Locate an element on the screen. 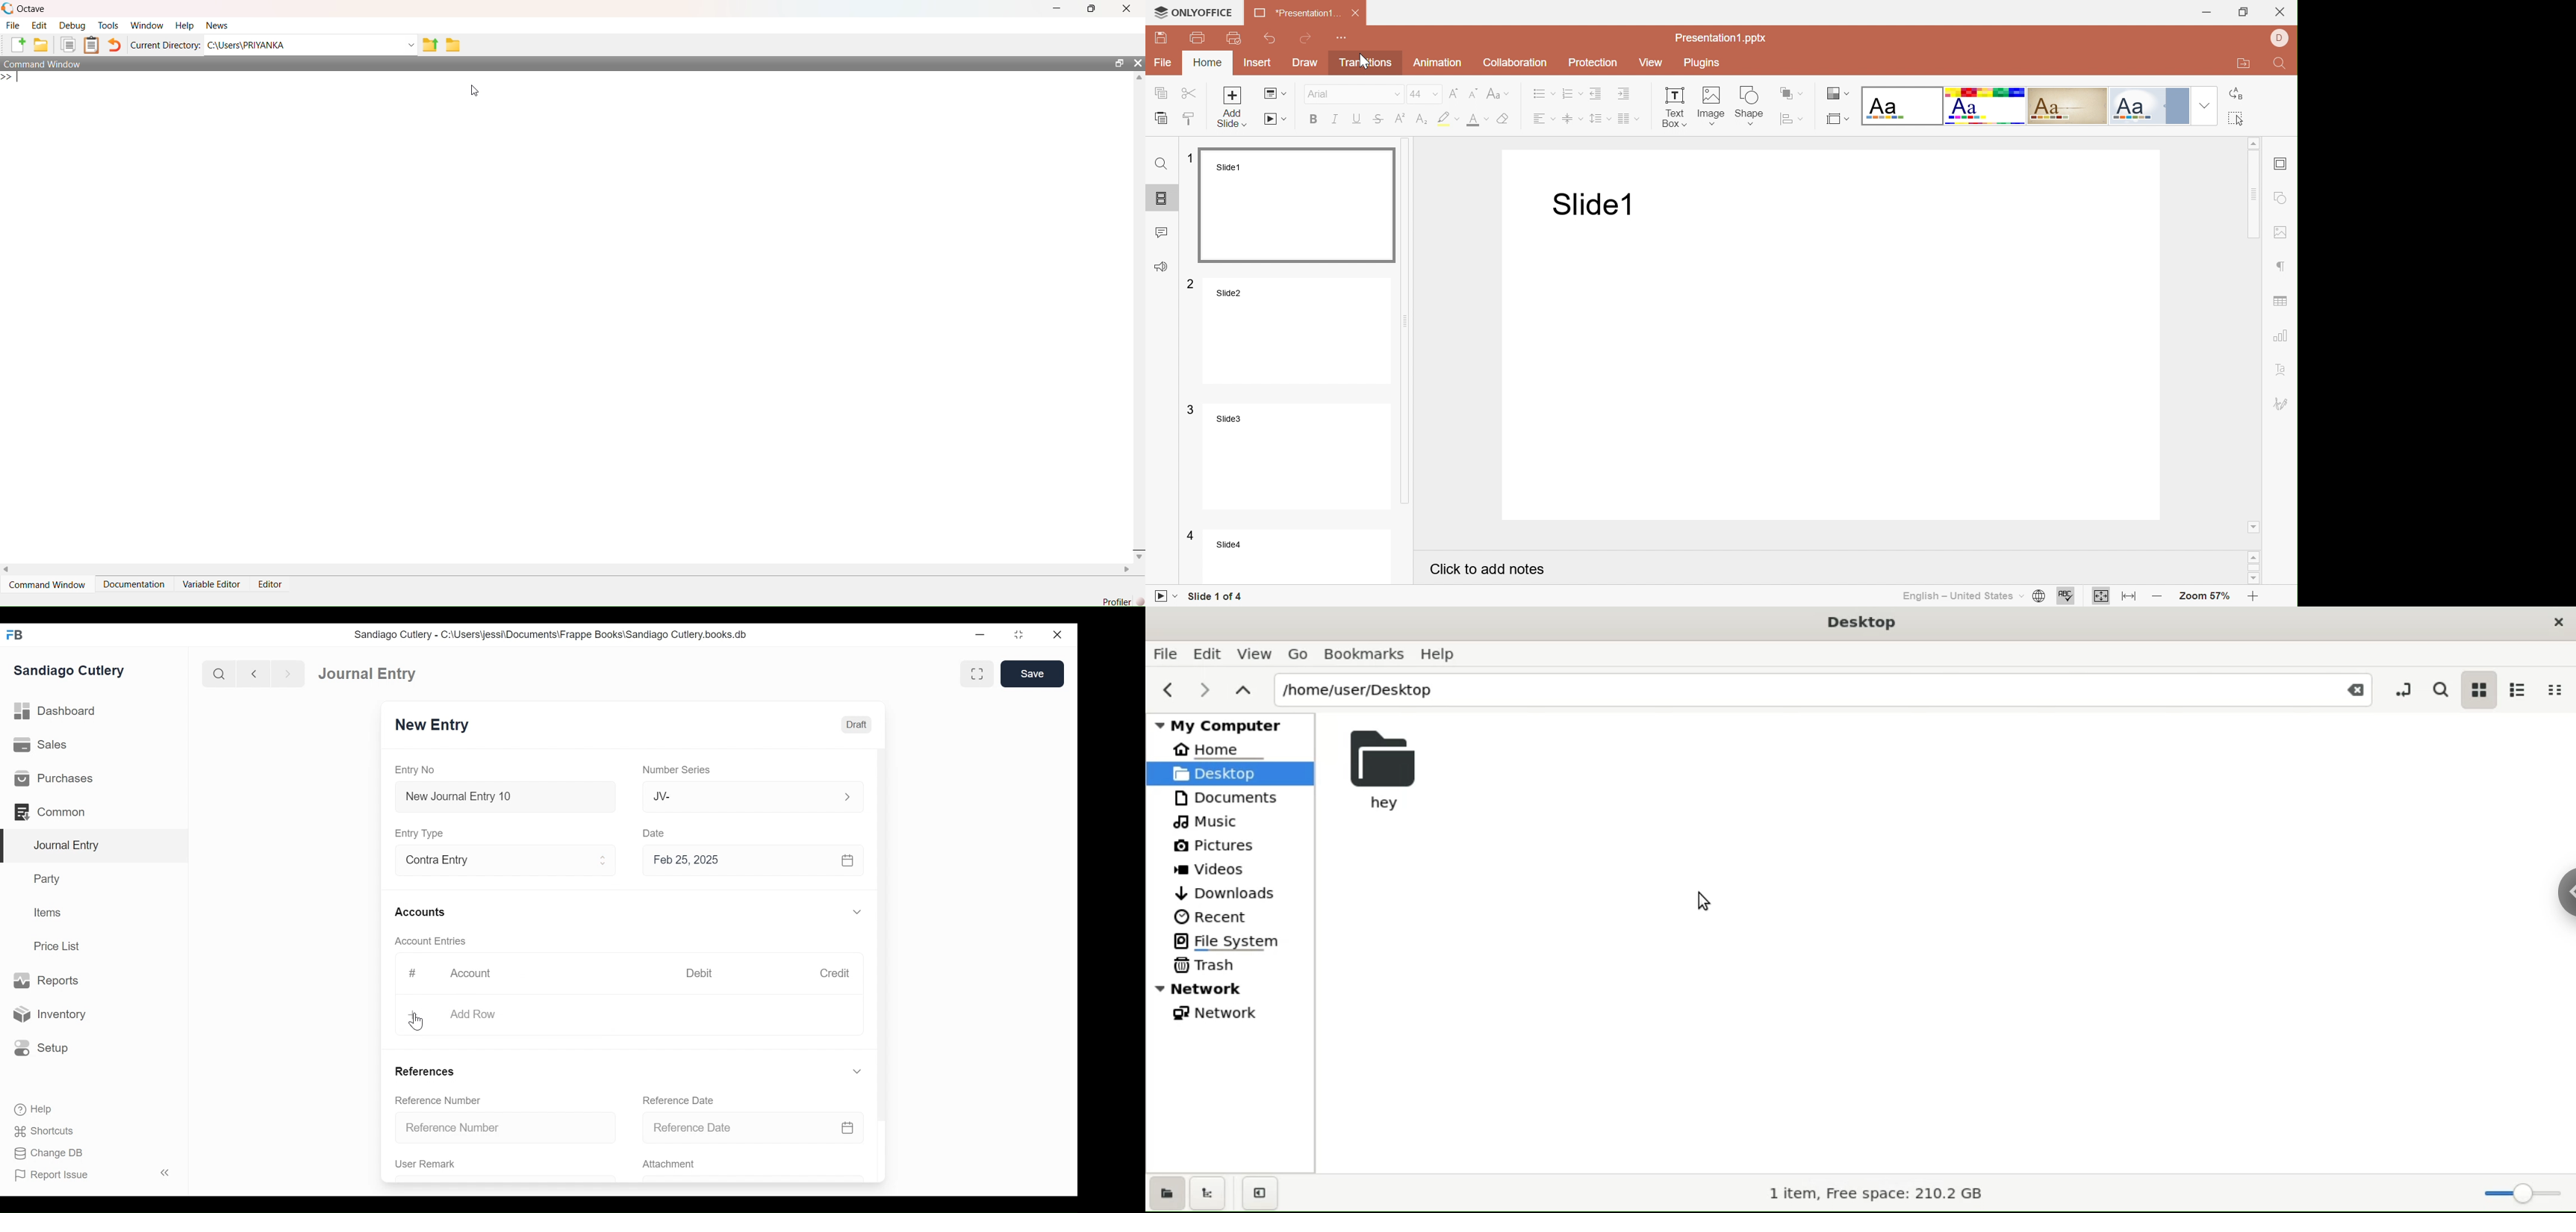 This screenshot has height=1232, width=2576. Customize Quick Access Toolbar is located at coordinates (1343, 38).